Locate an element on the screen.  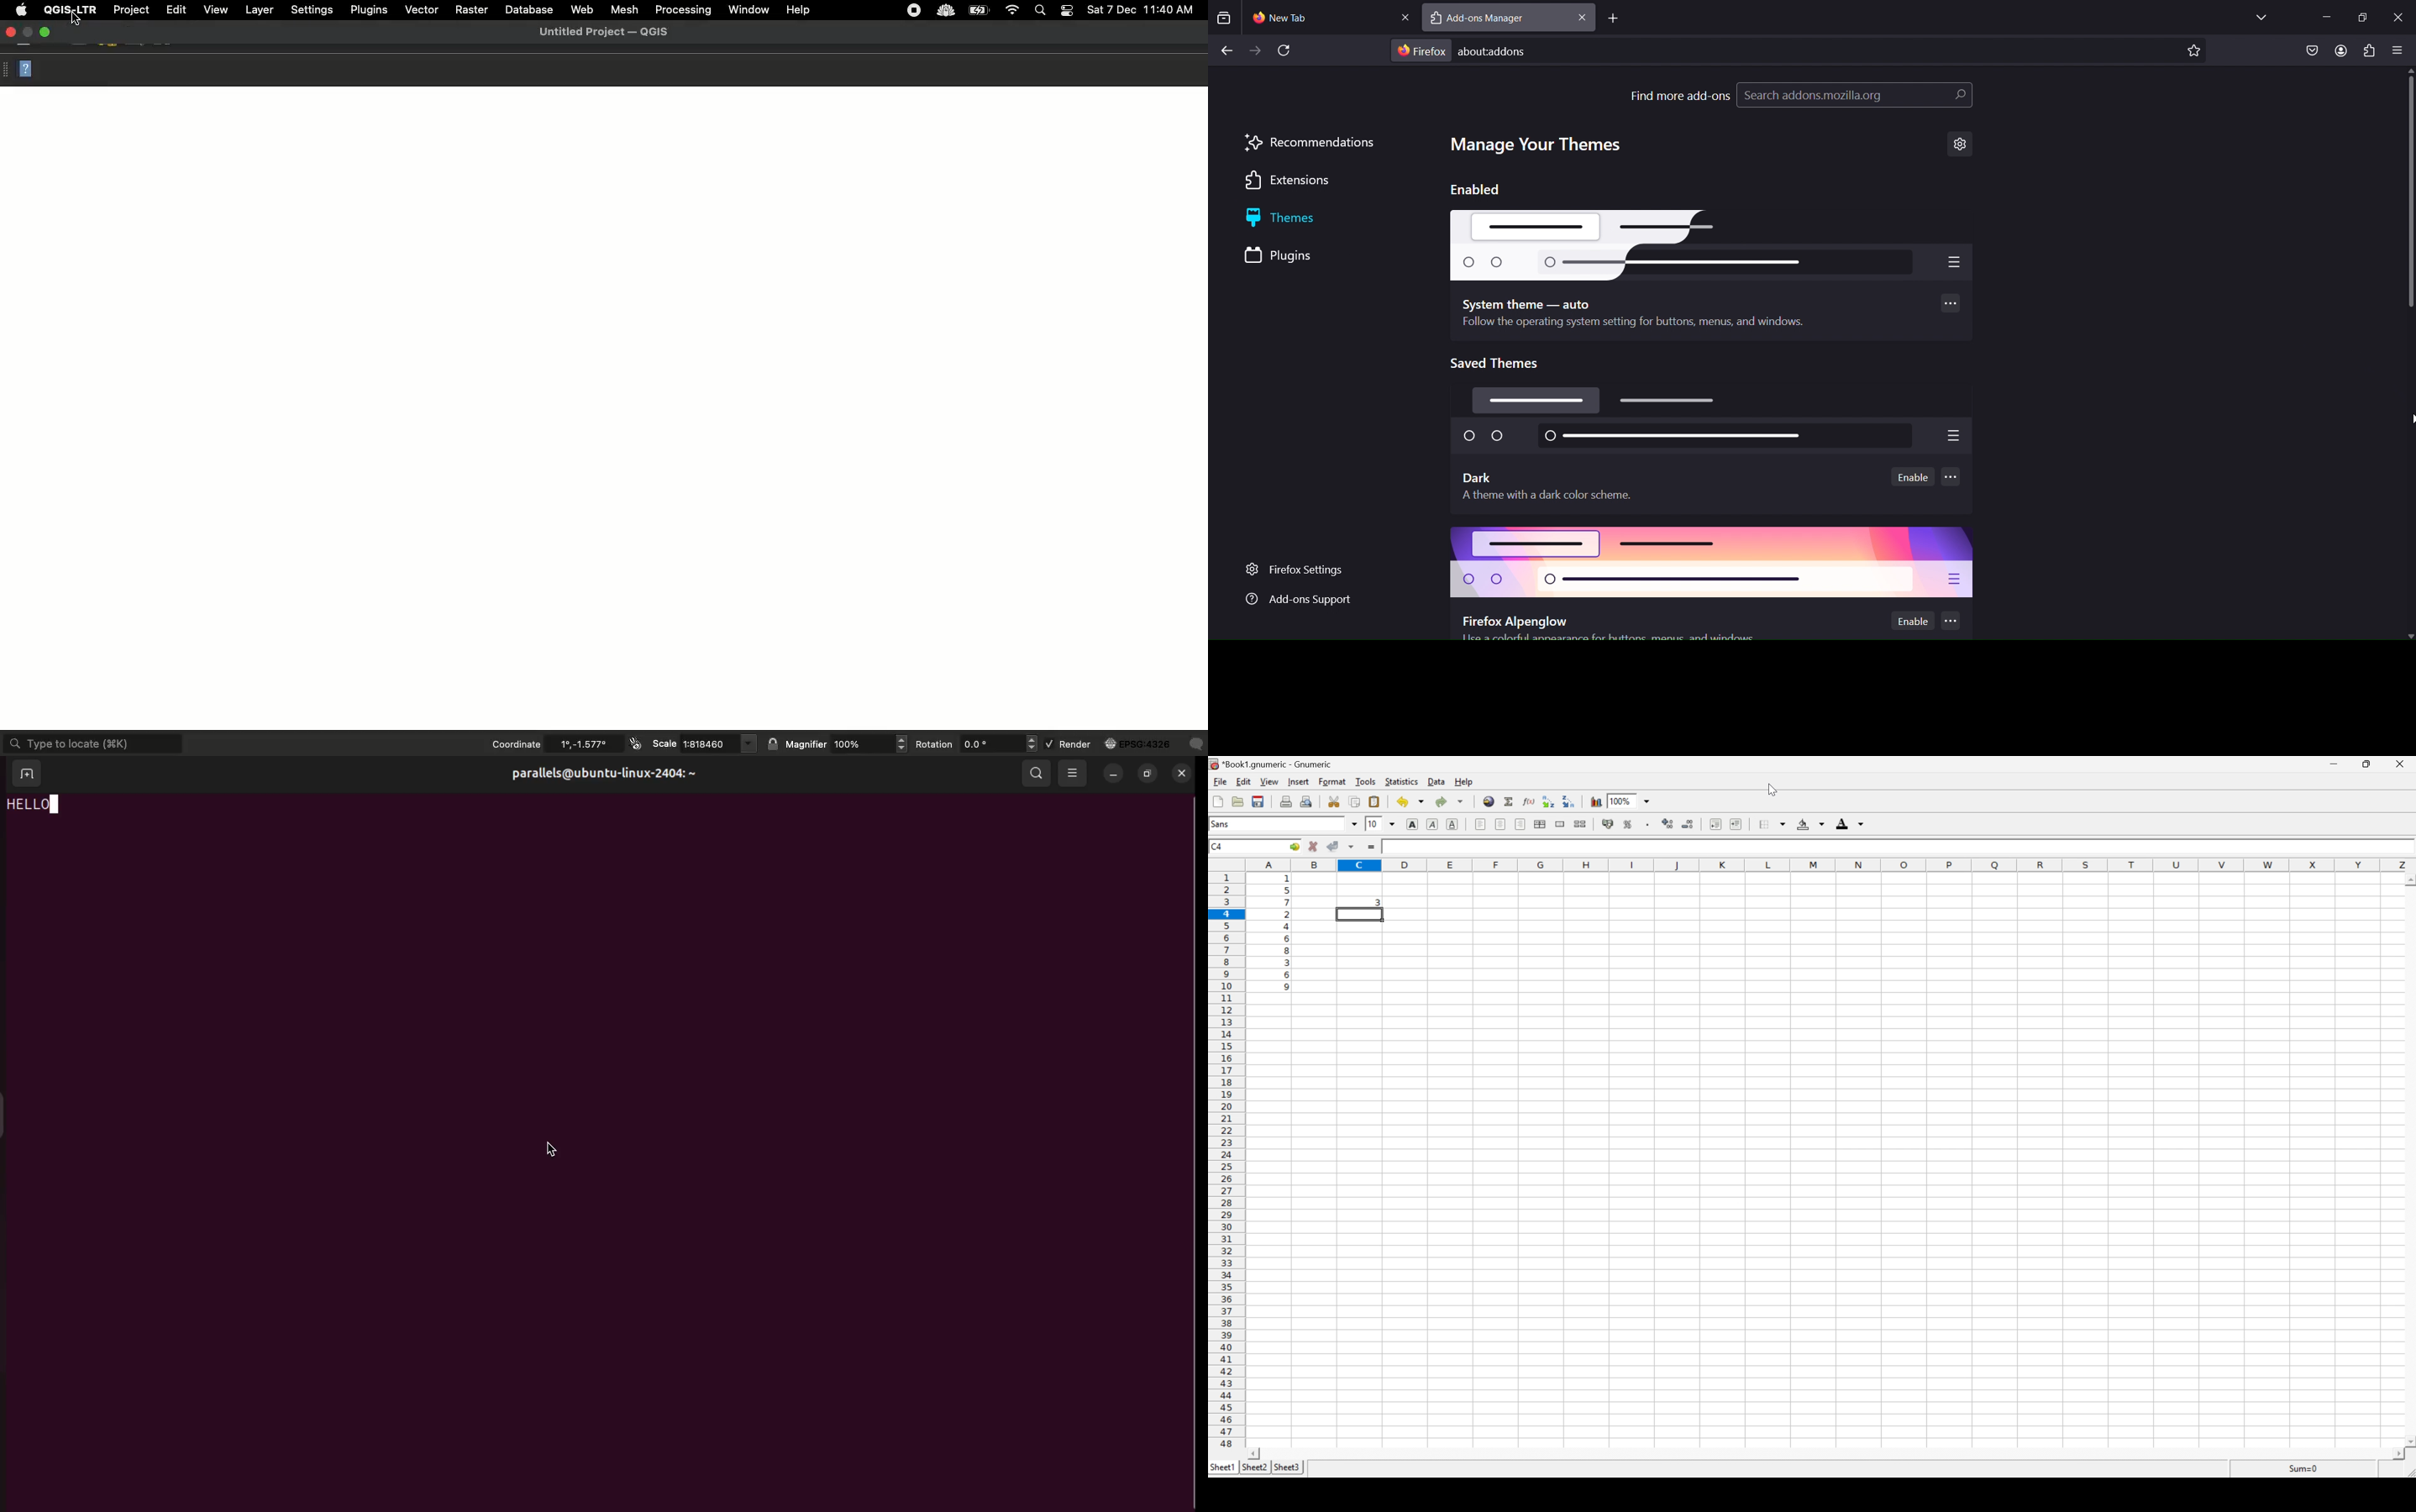
random numbers is located at coordinates (1286, 935).